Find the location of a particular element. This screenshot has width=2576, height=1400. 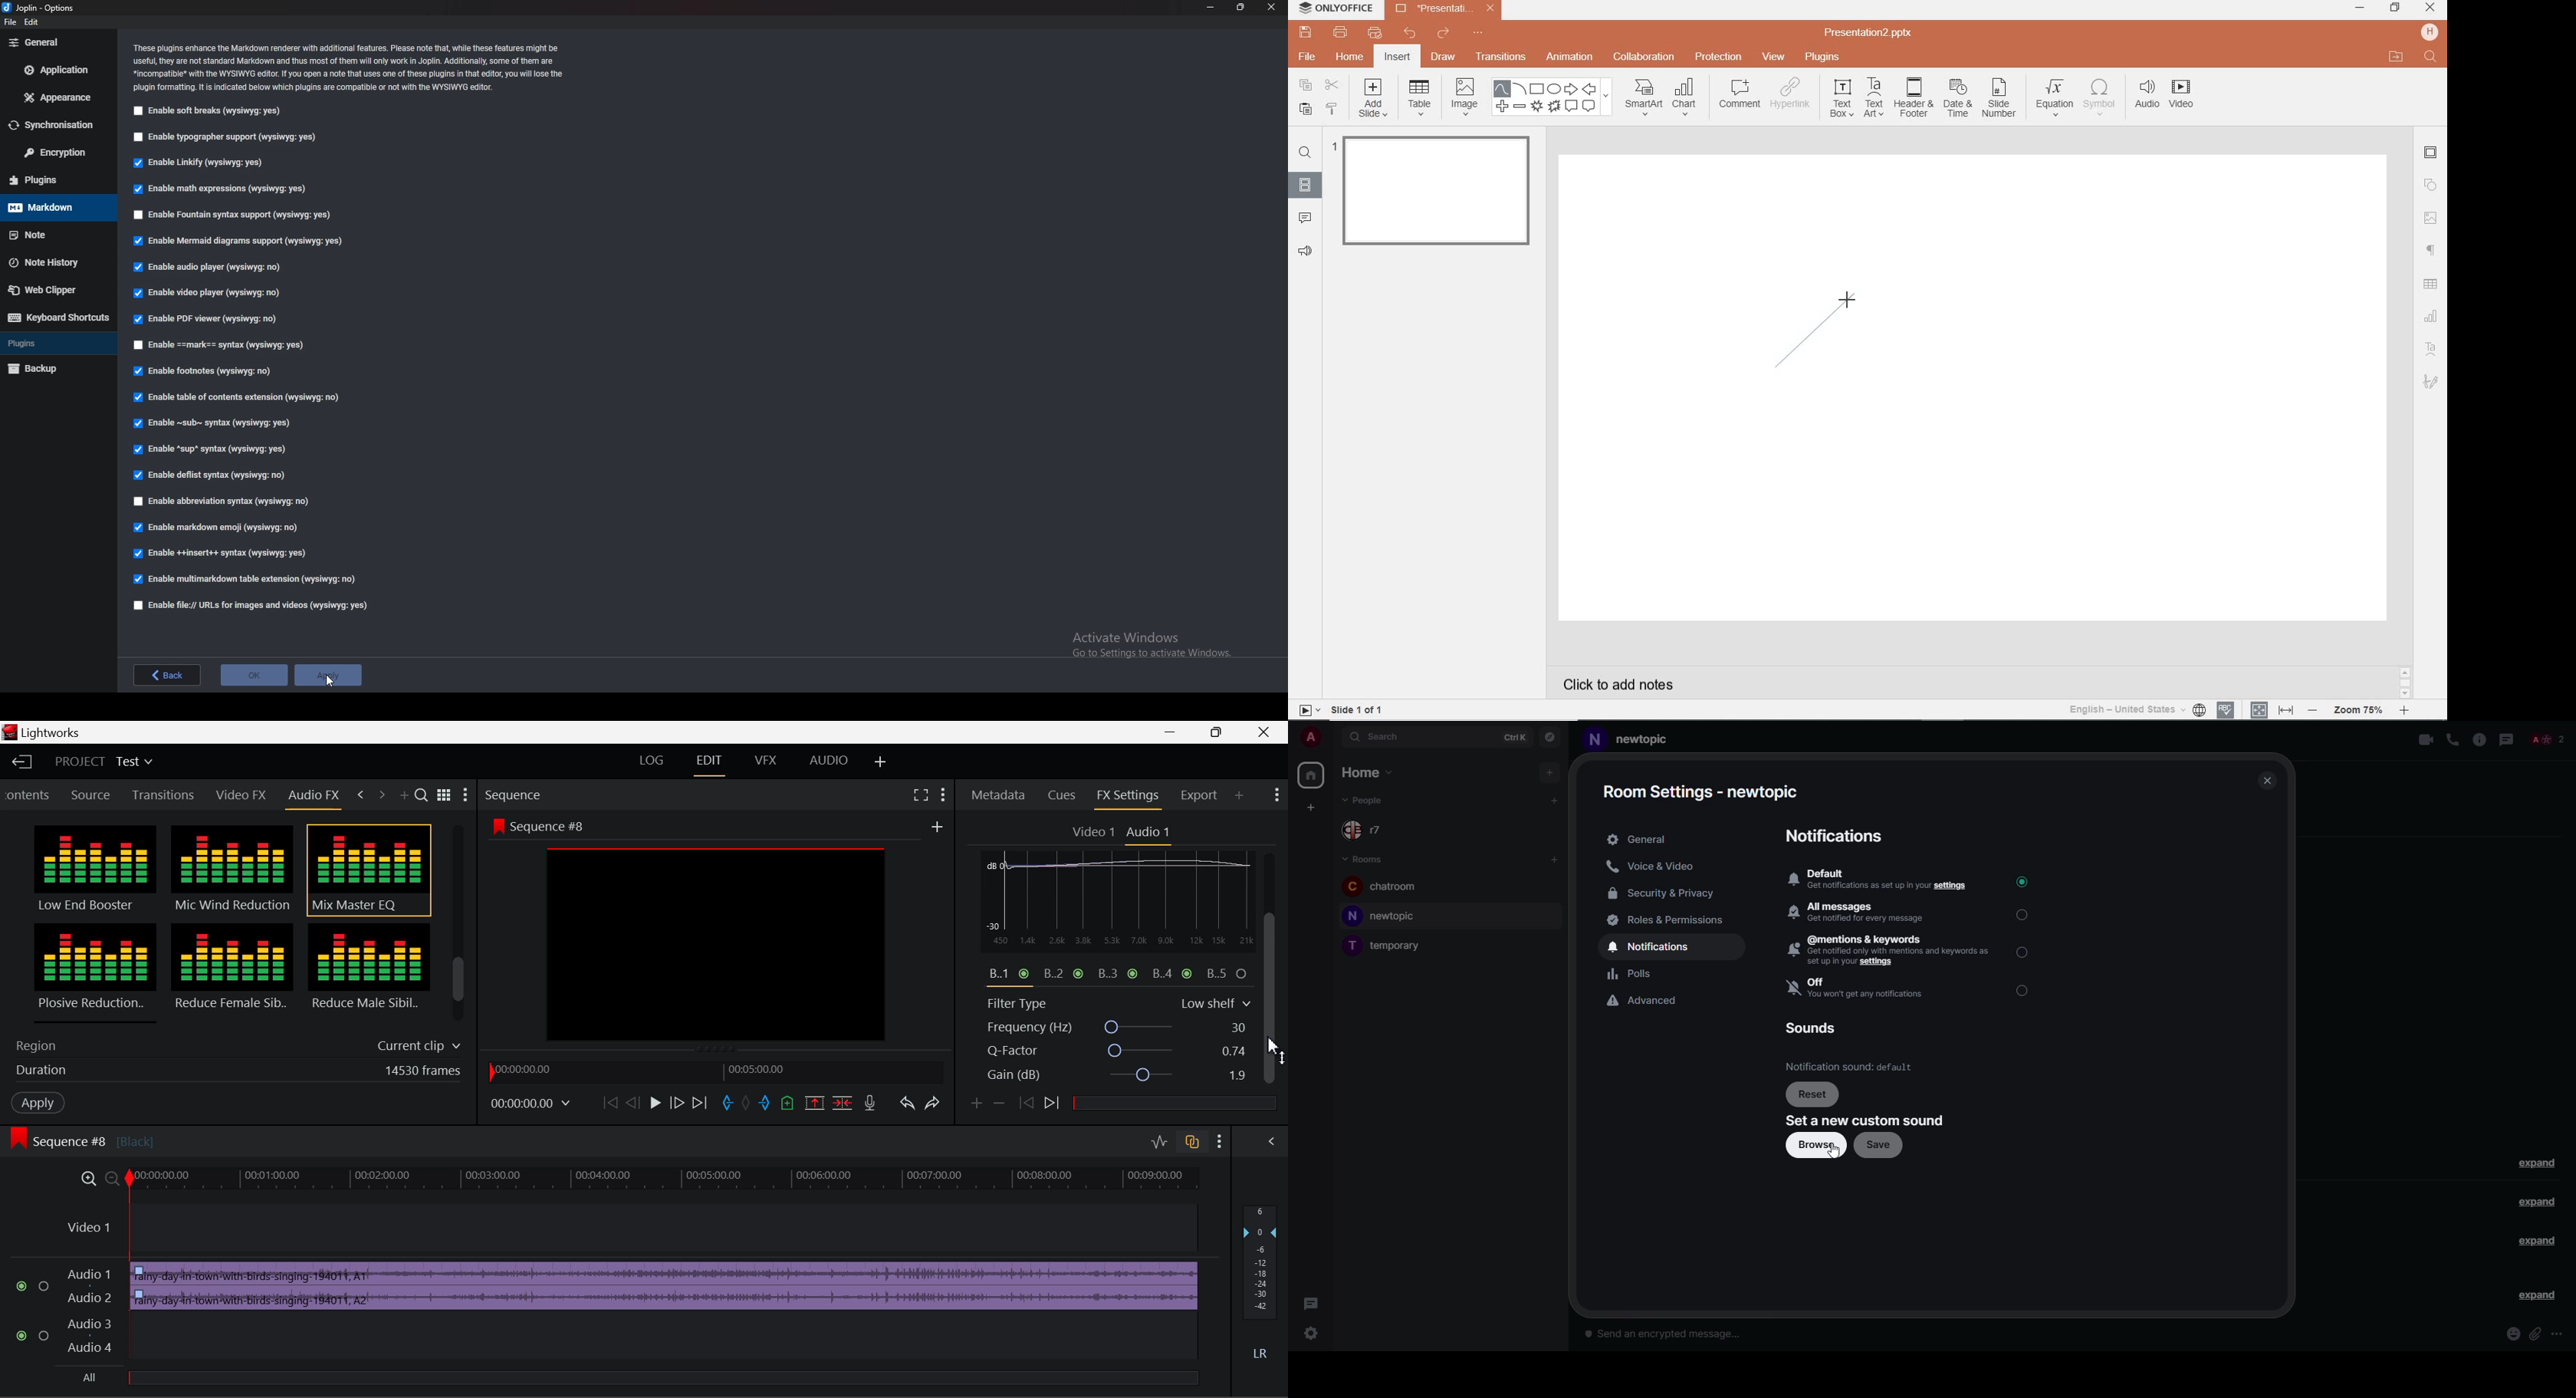

Scroll Bar is located at coordinates (459, 926).